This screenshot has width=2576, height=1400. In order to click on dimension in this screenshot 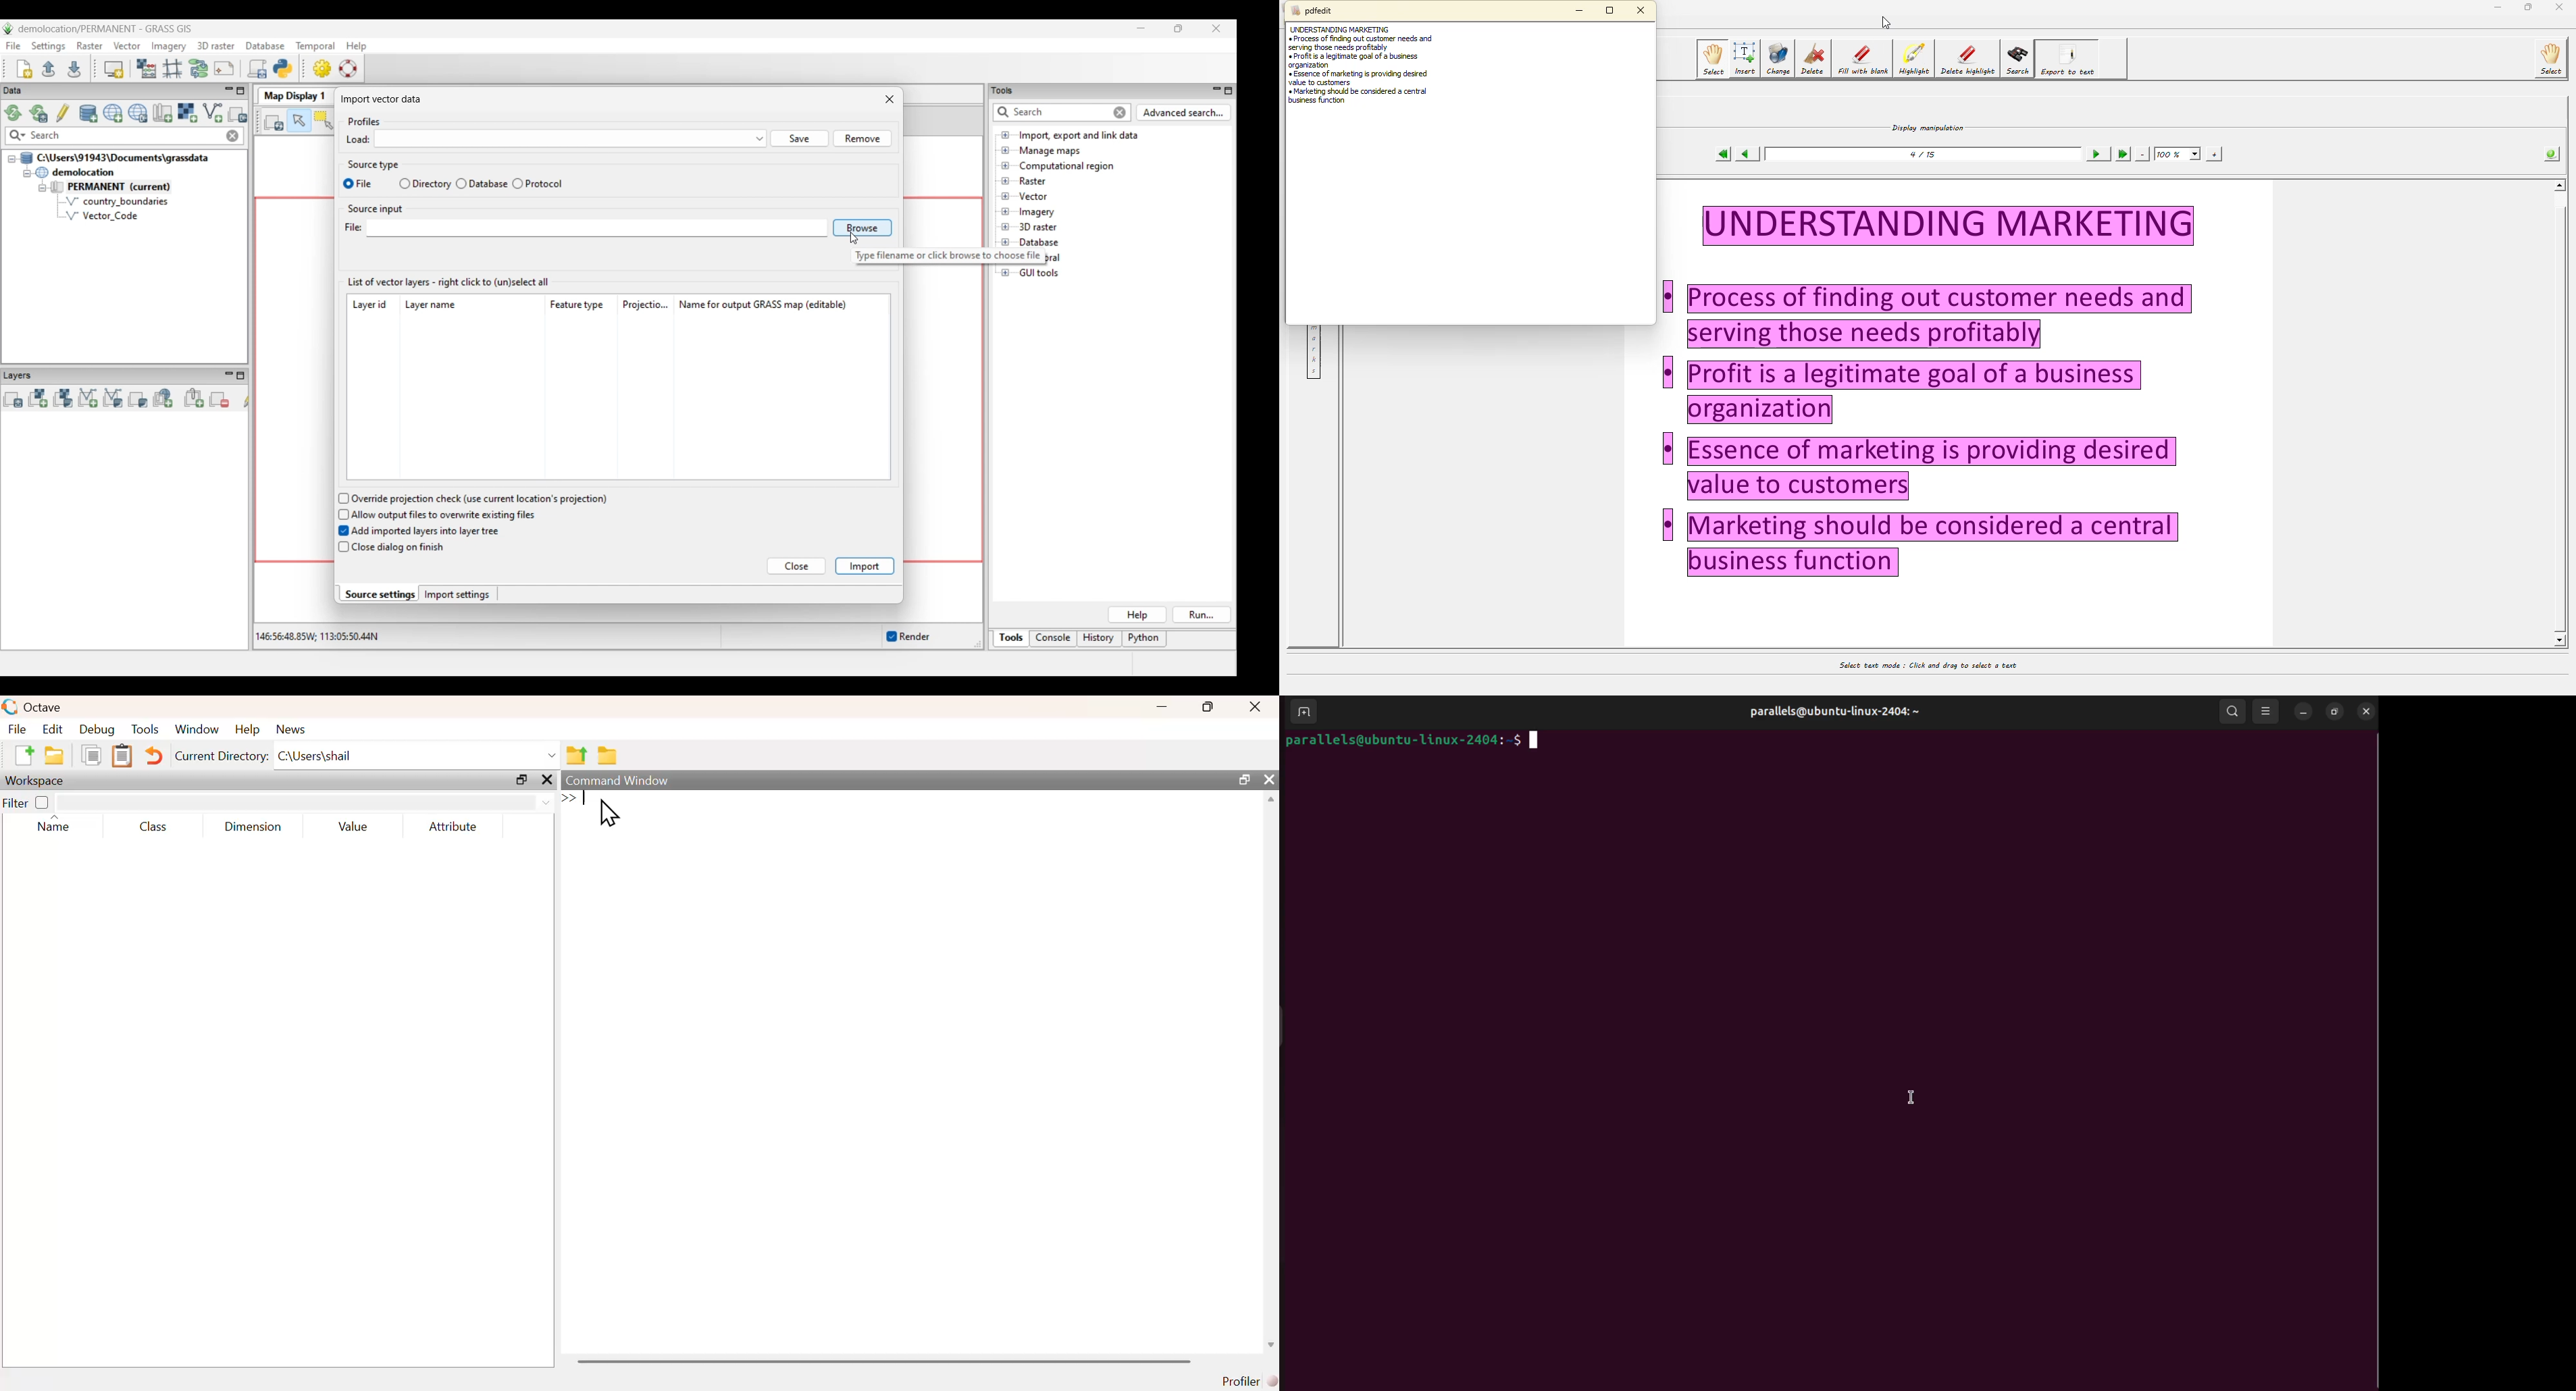, I will do `click(257, 829)`.